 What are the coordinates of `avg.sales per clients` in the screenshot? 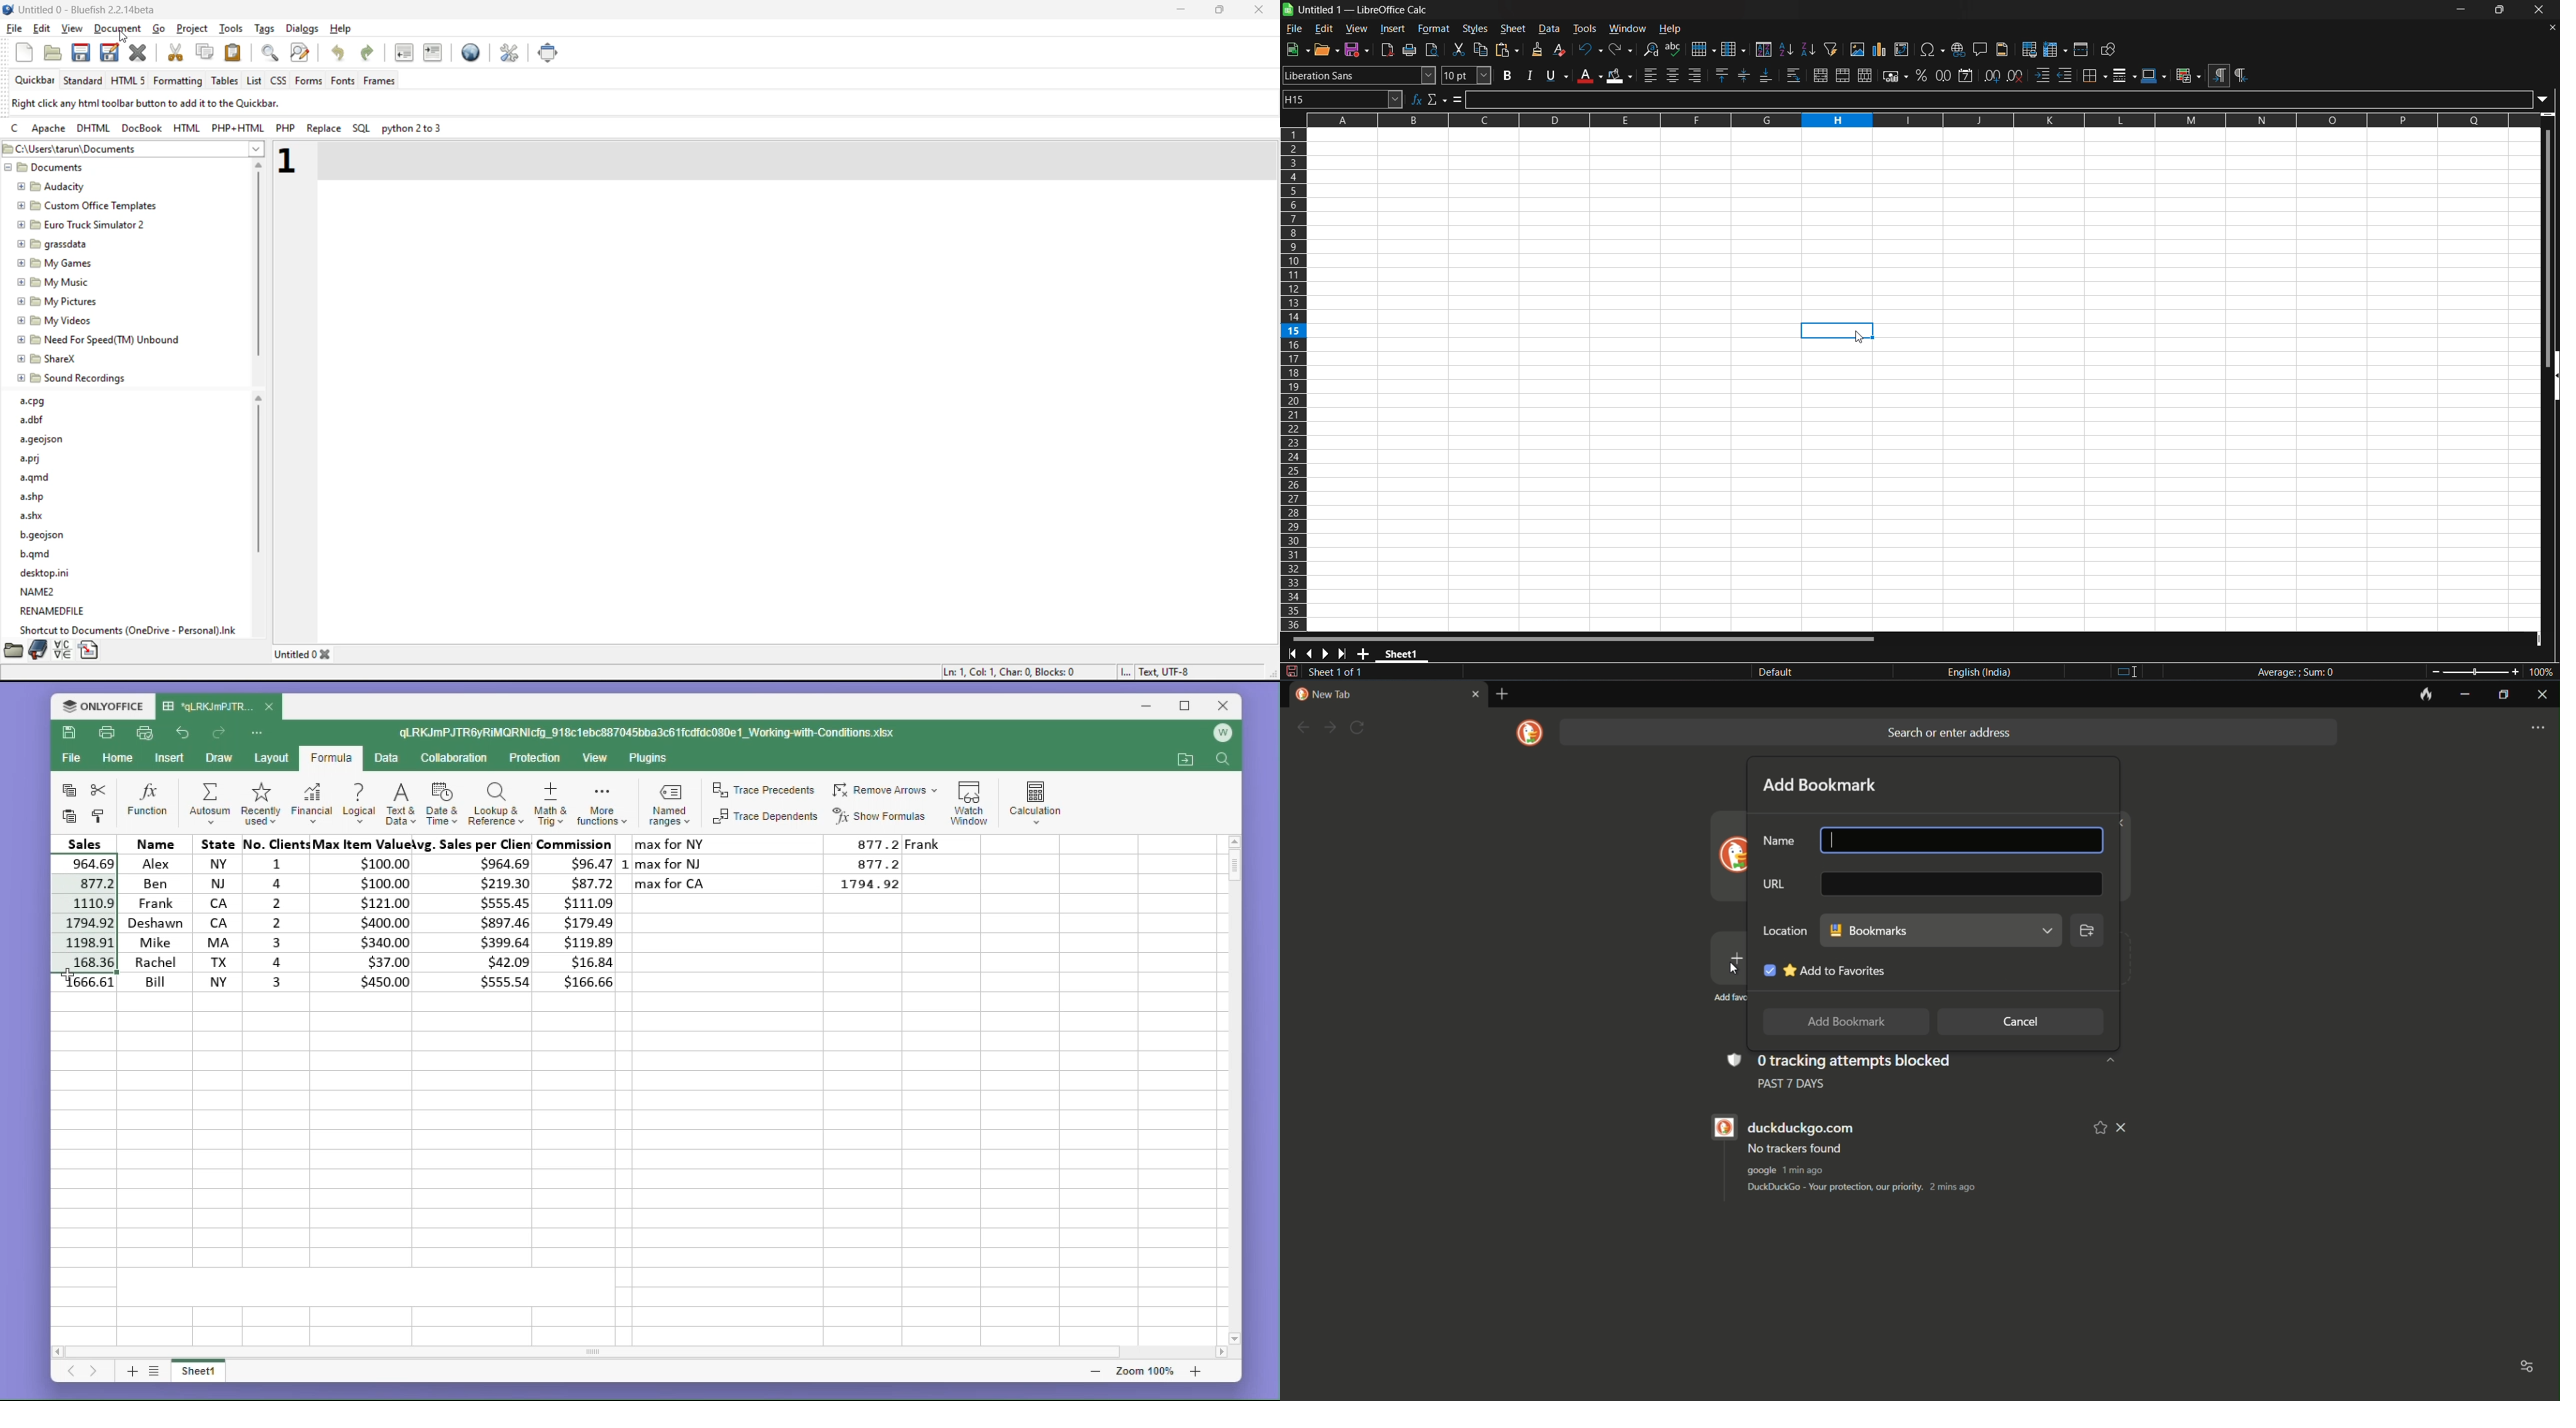 It's located at (477, 916).